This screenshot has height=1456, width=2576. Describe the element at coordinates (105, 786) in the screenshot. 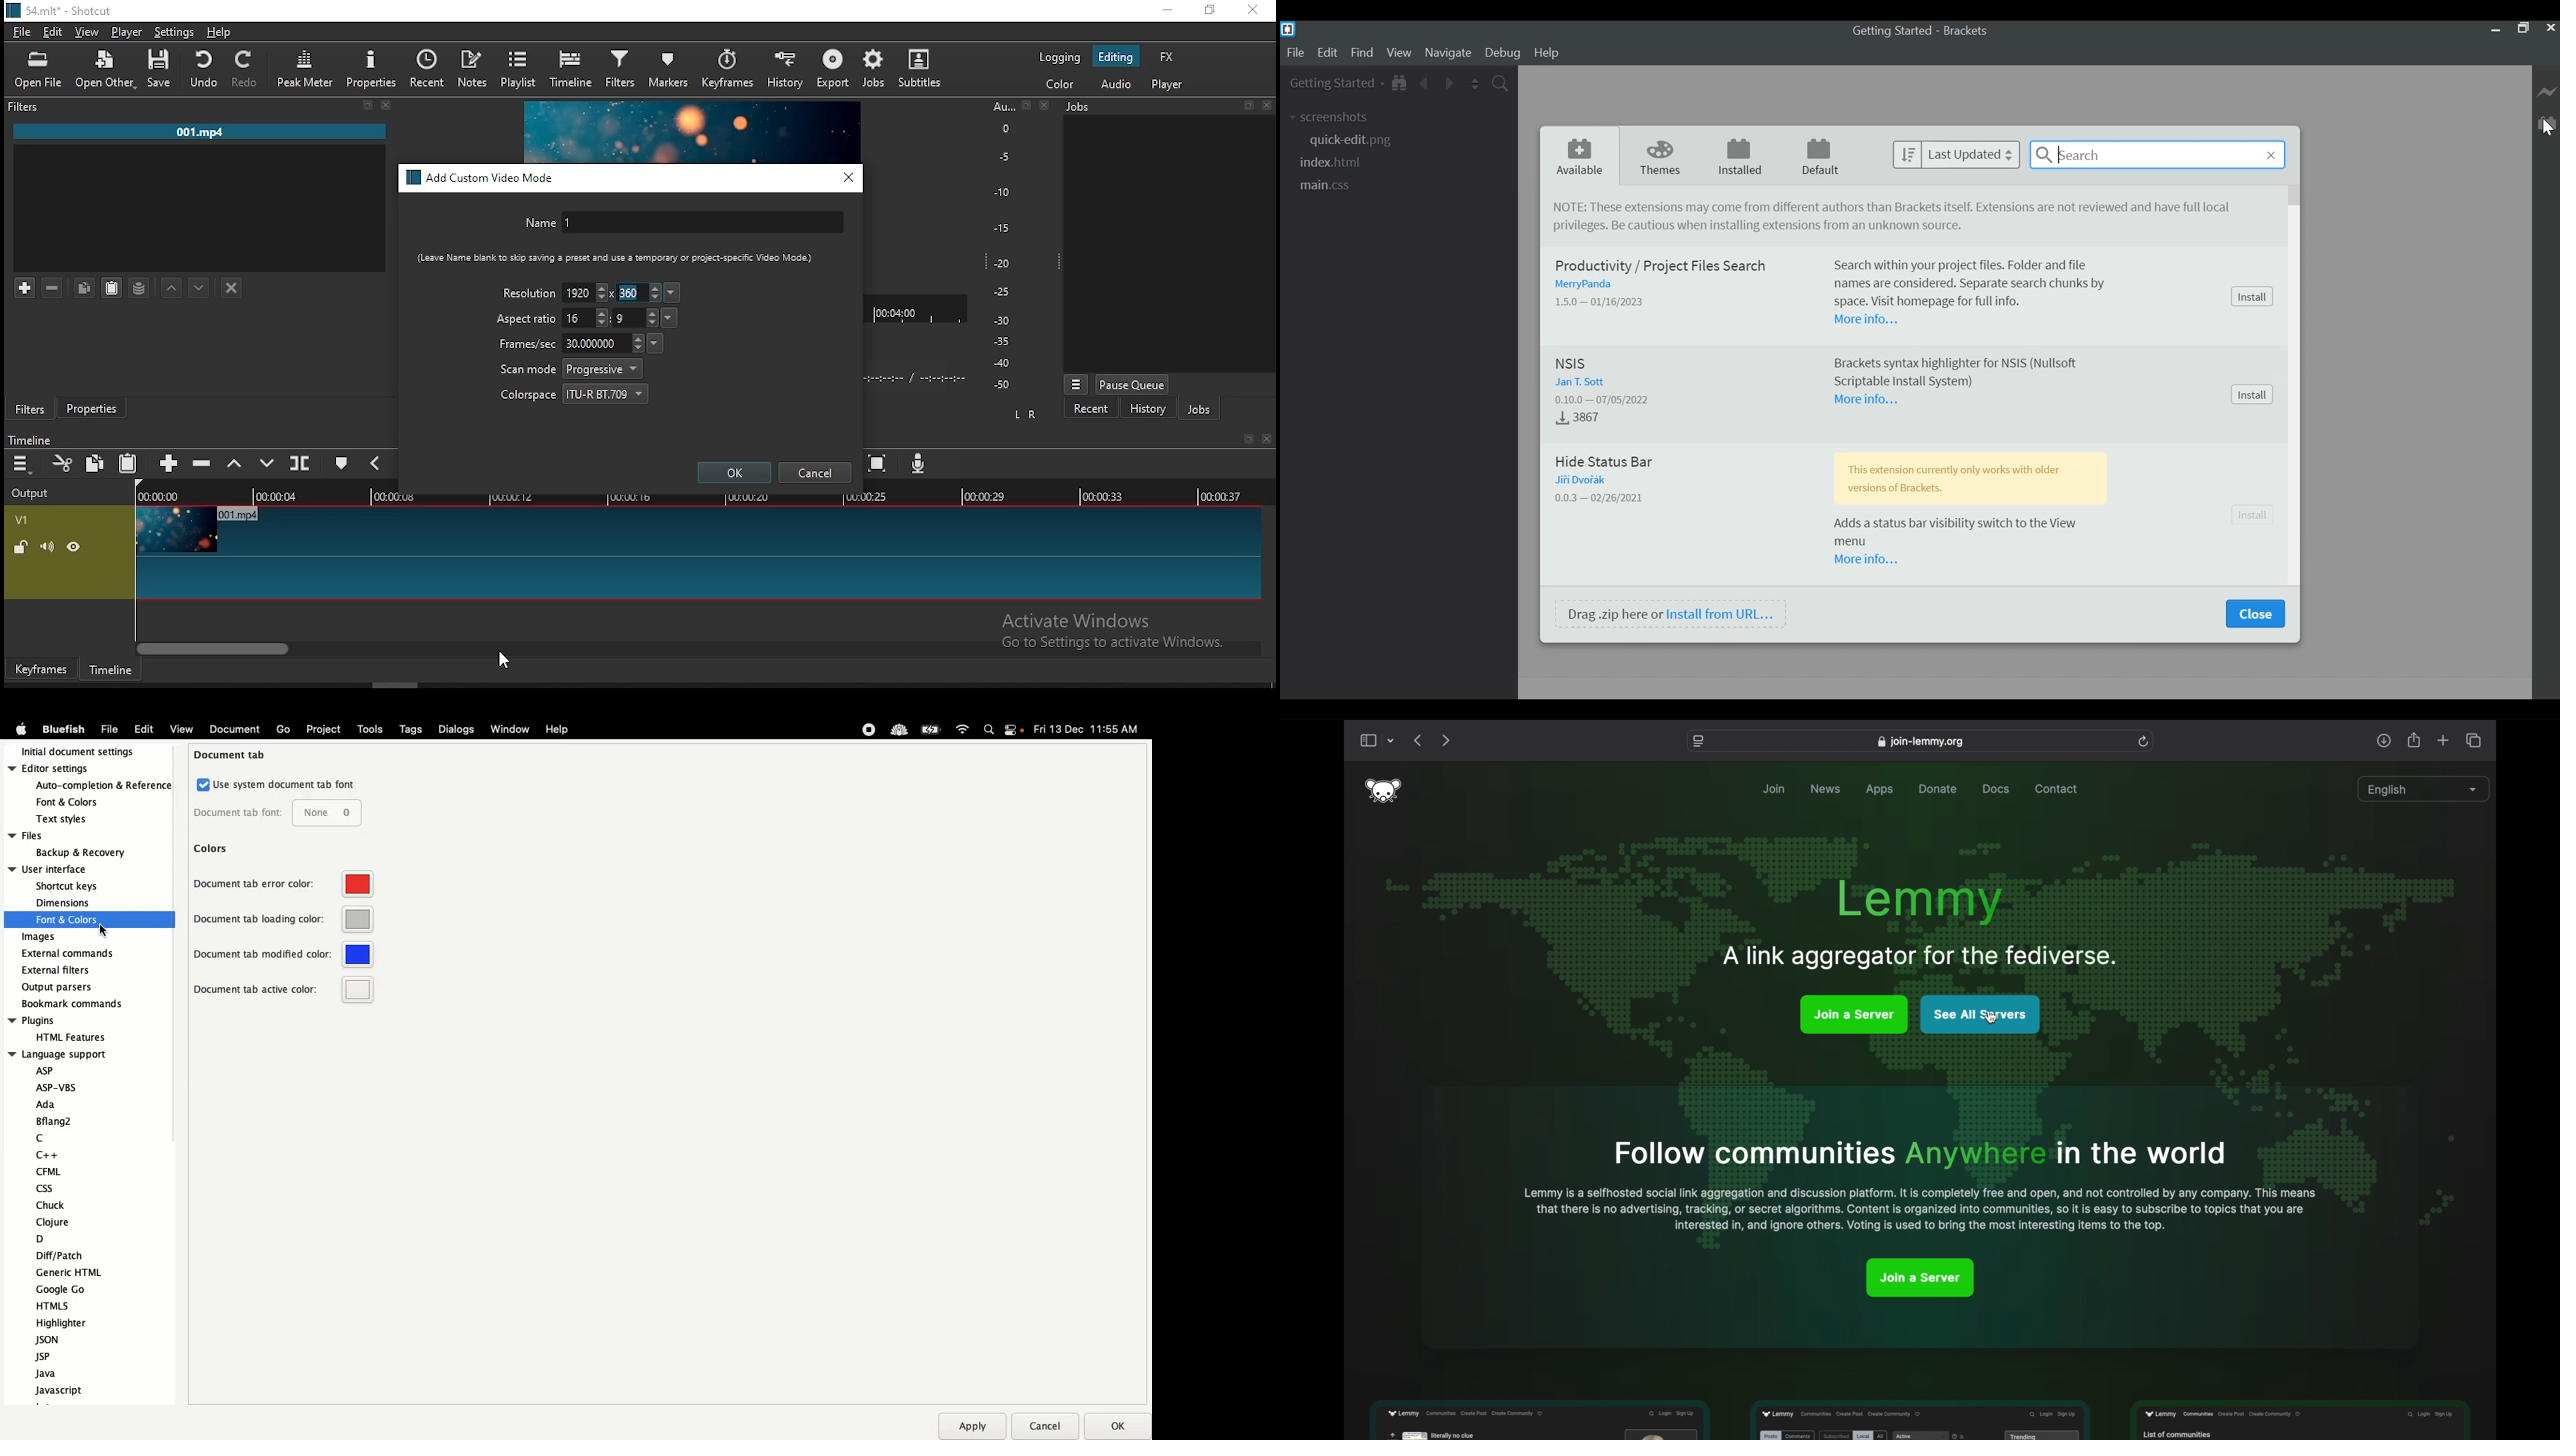

I see `auto-completion & refrences` at that location.